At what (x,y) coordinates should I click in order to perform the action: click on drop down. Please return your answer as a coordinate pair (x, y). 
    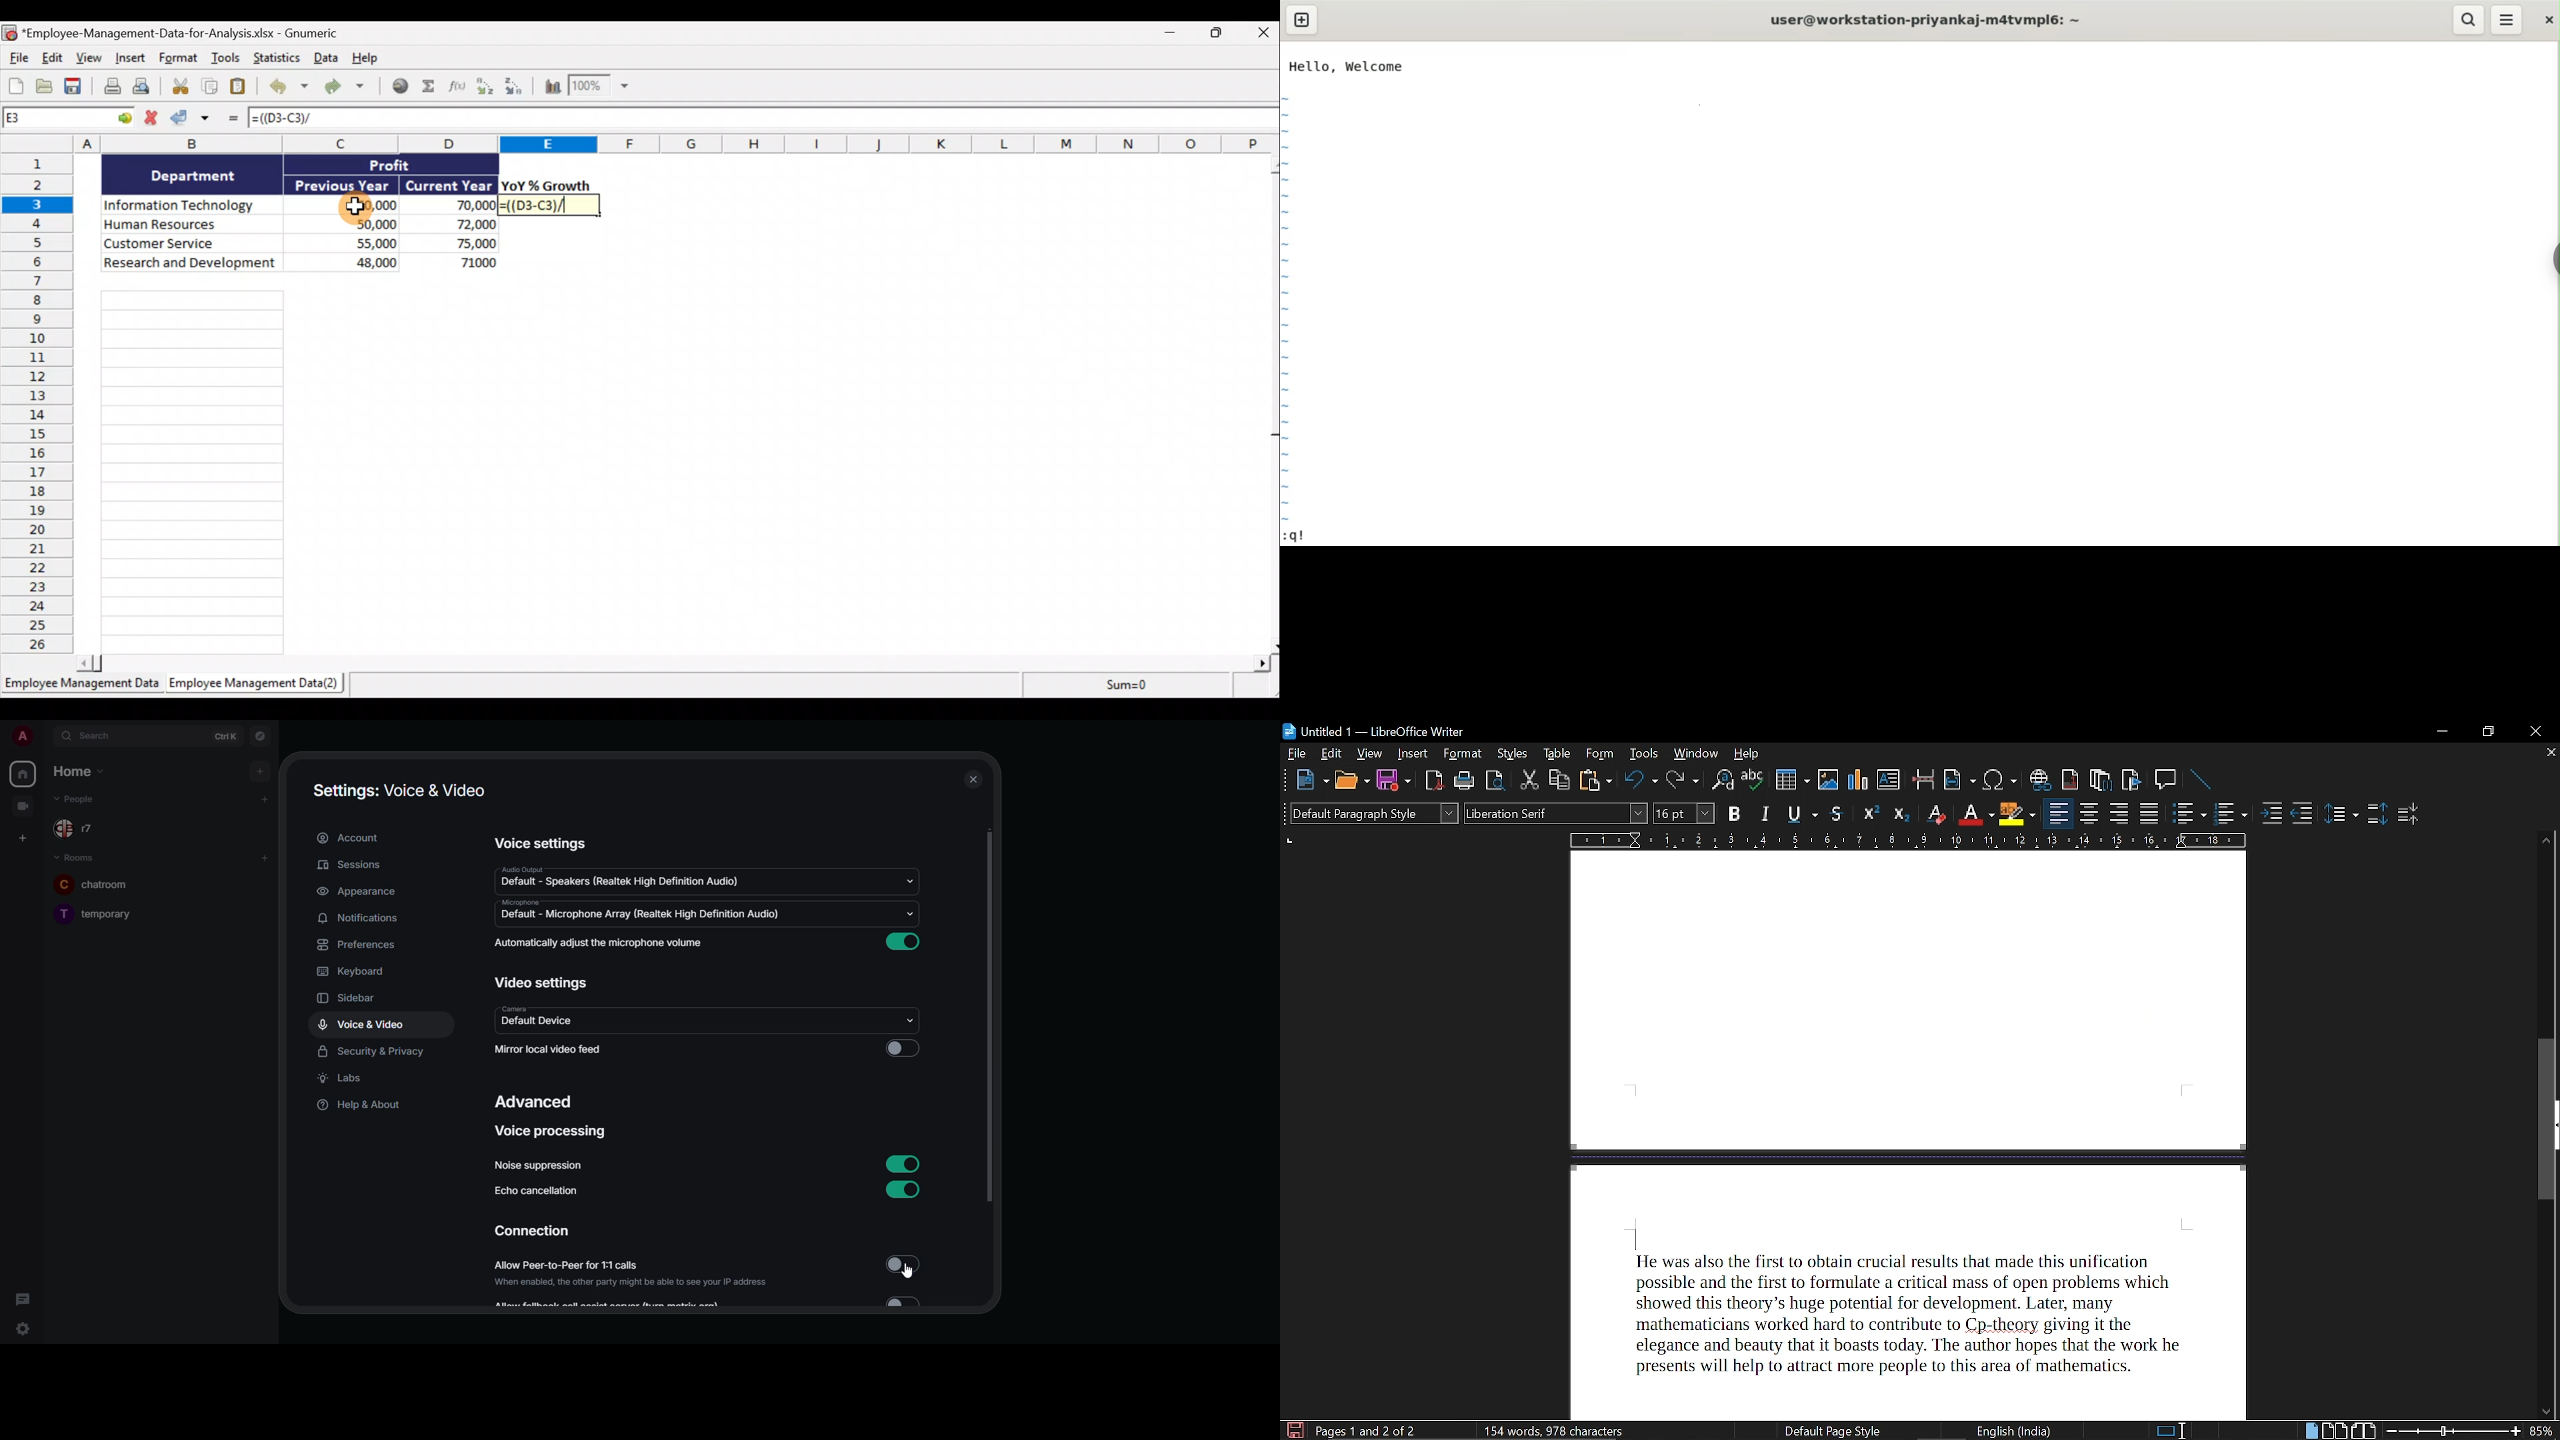
    Looking at the image, I should click on (908, 916).